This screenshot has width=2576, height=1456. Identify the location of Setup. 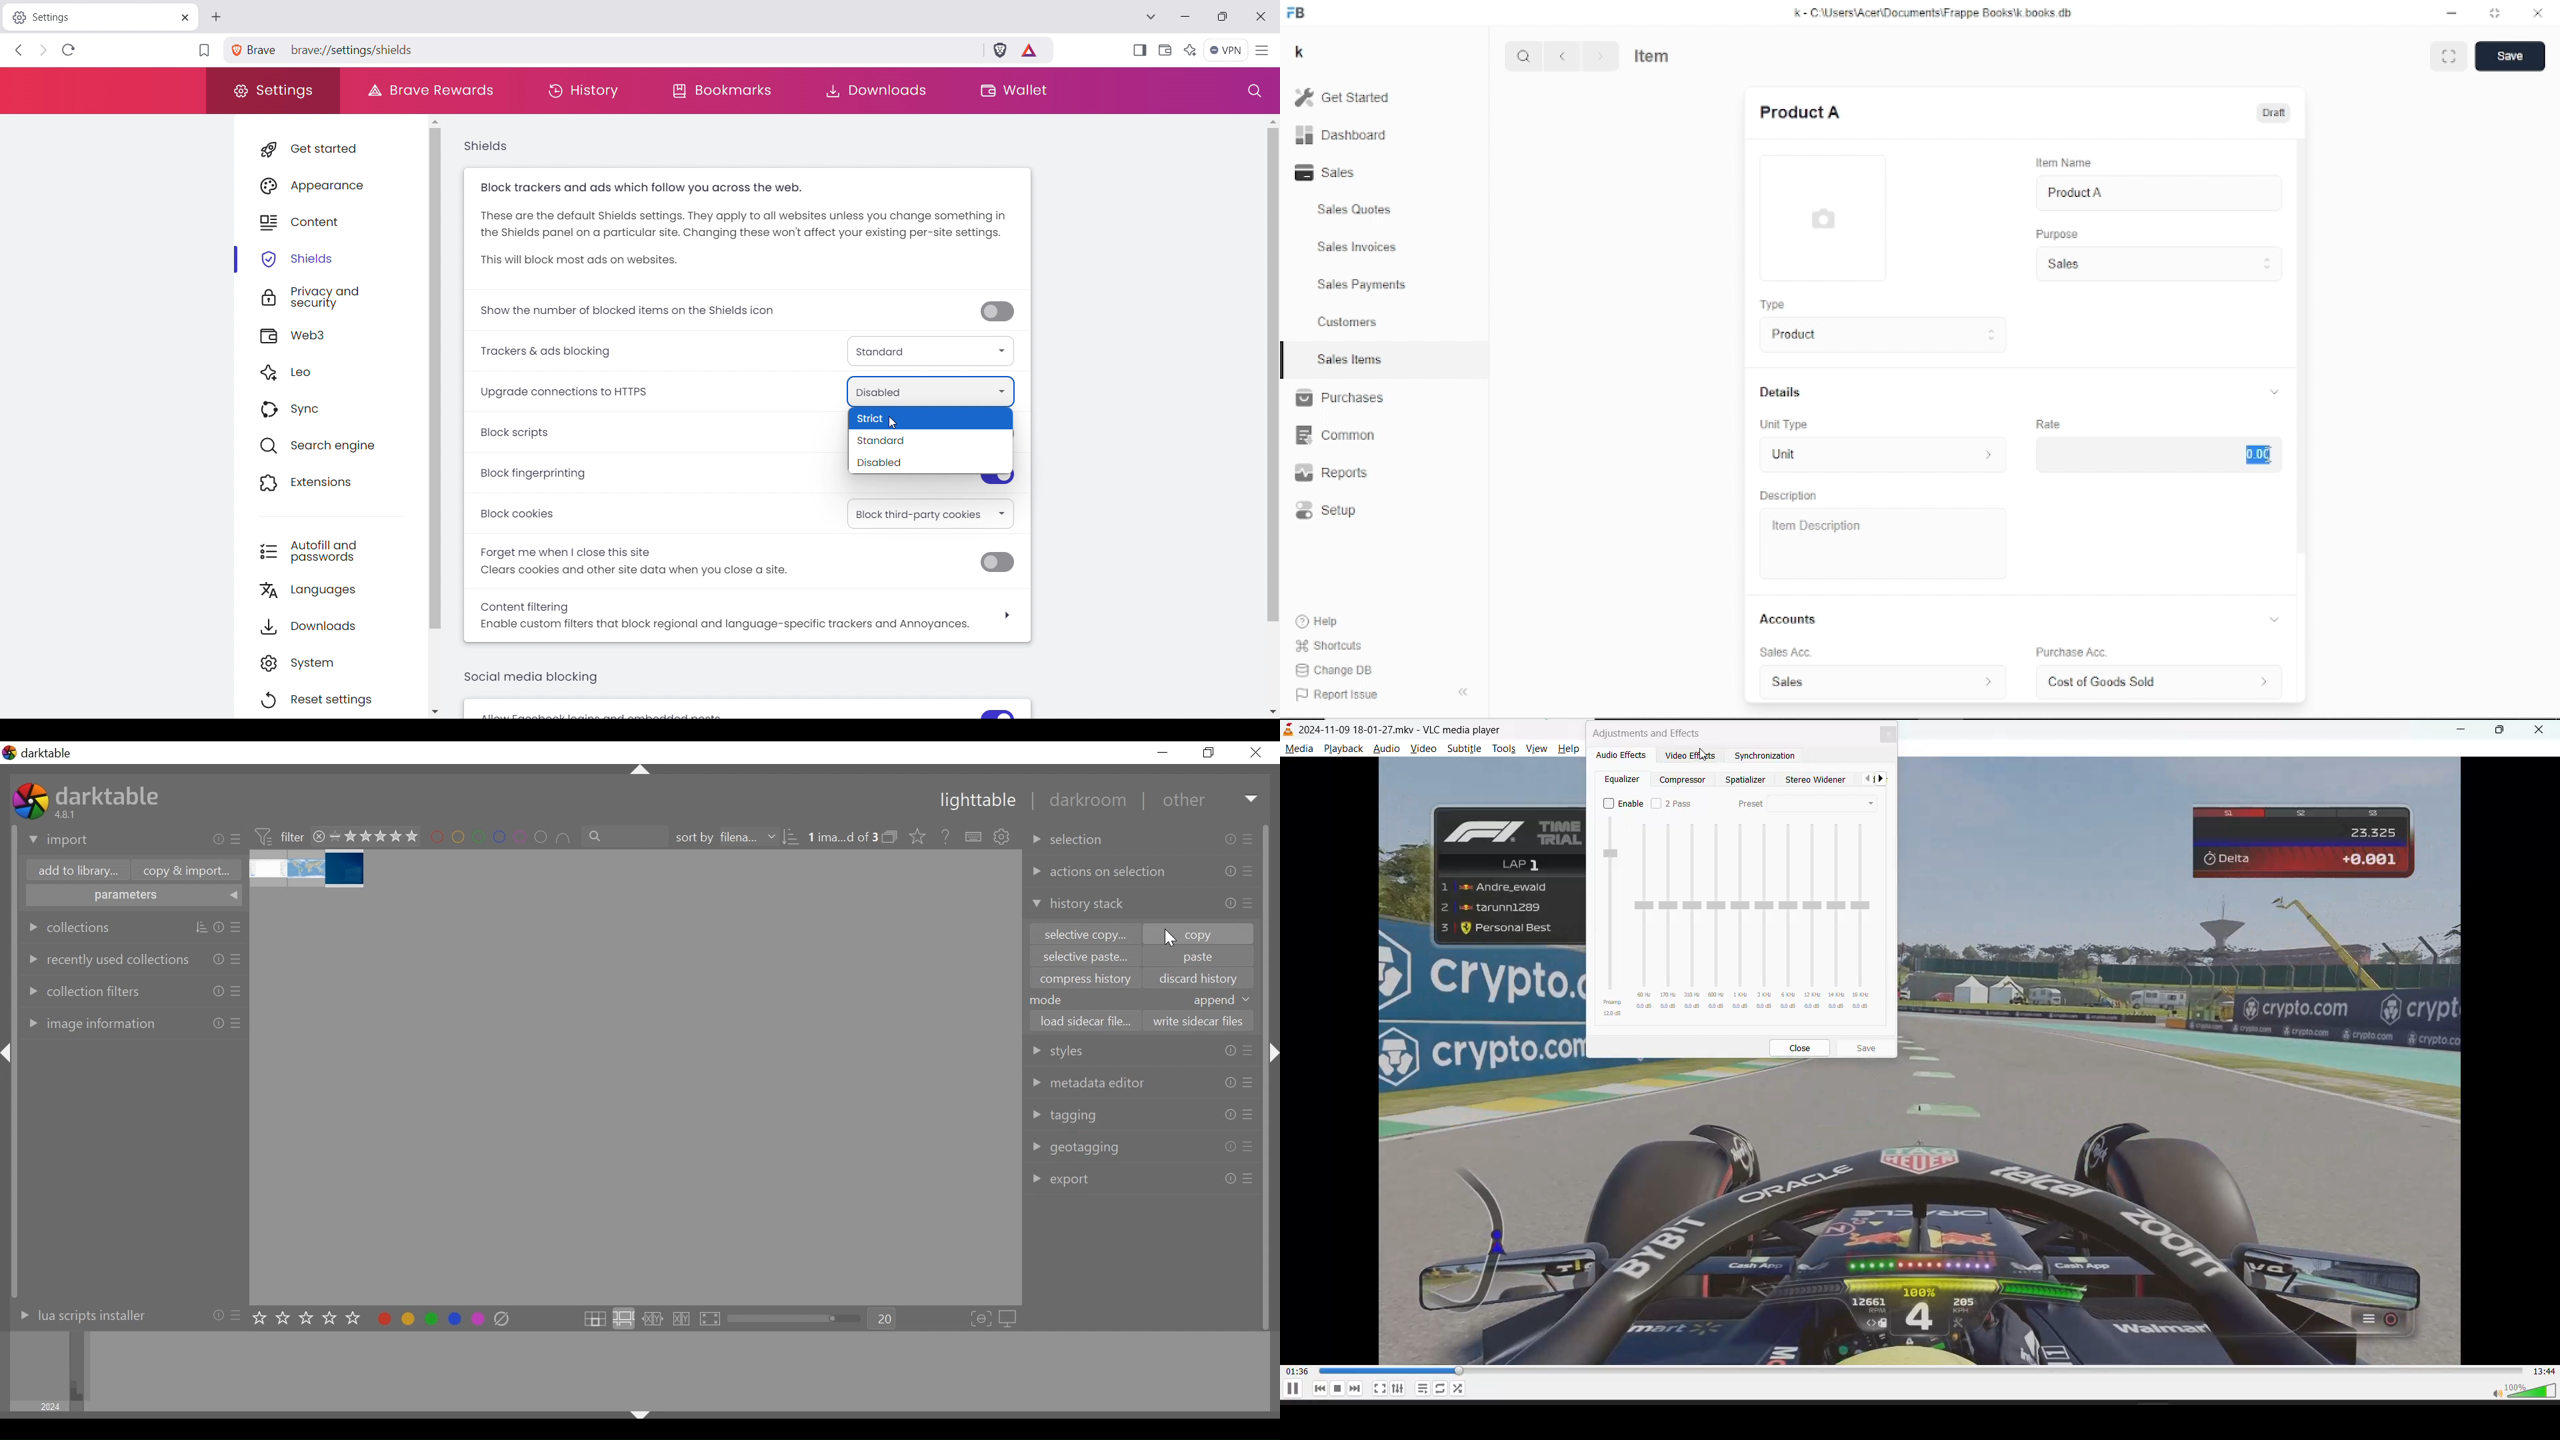
(1327, 511).